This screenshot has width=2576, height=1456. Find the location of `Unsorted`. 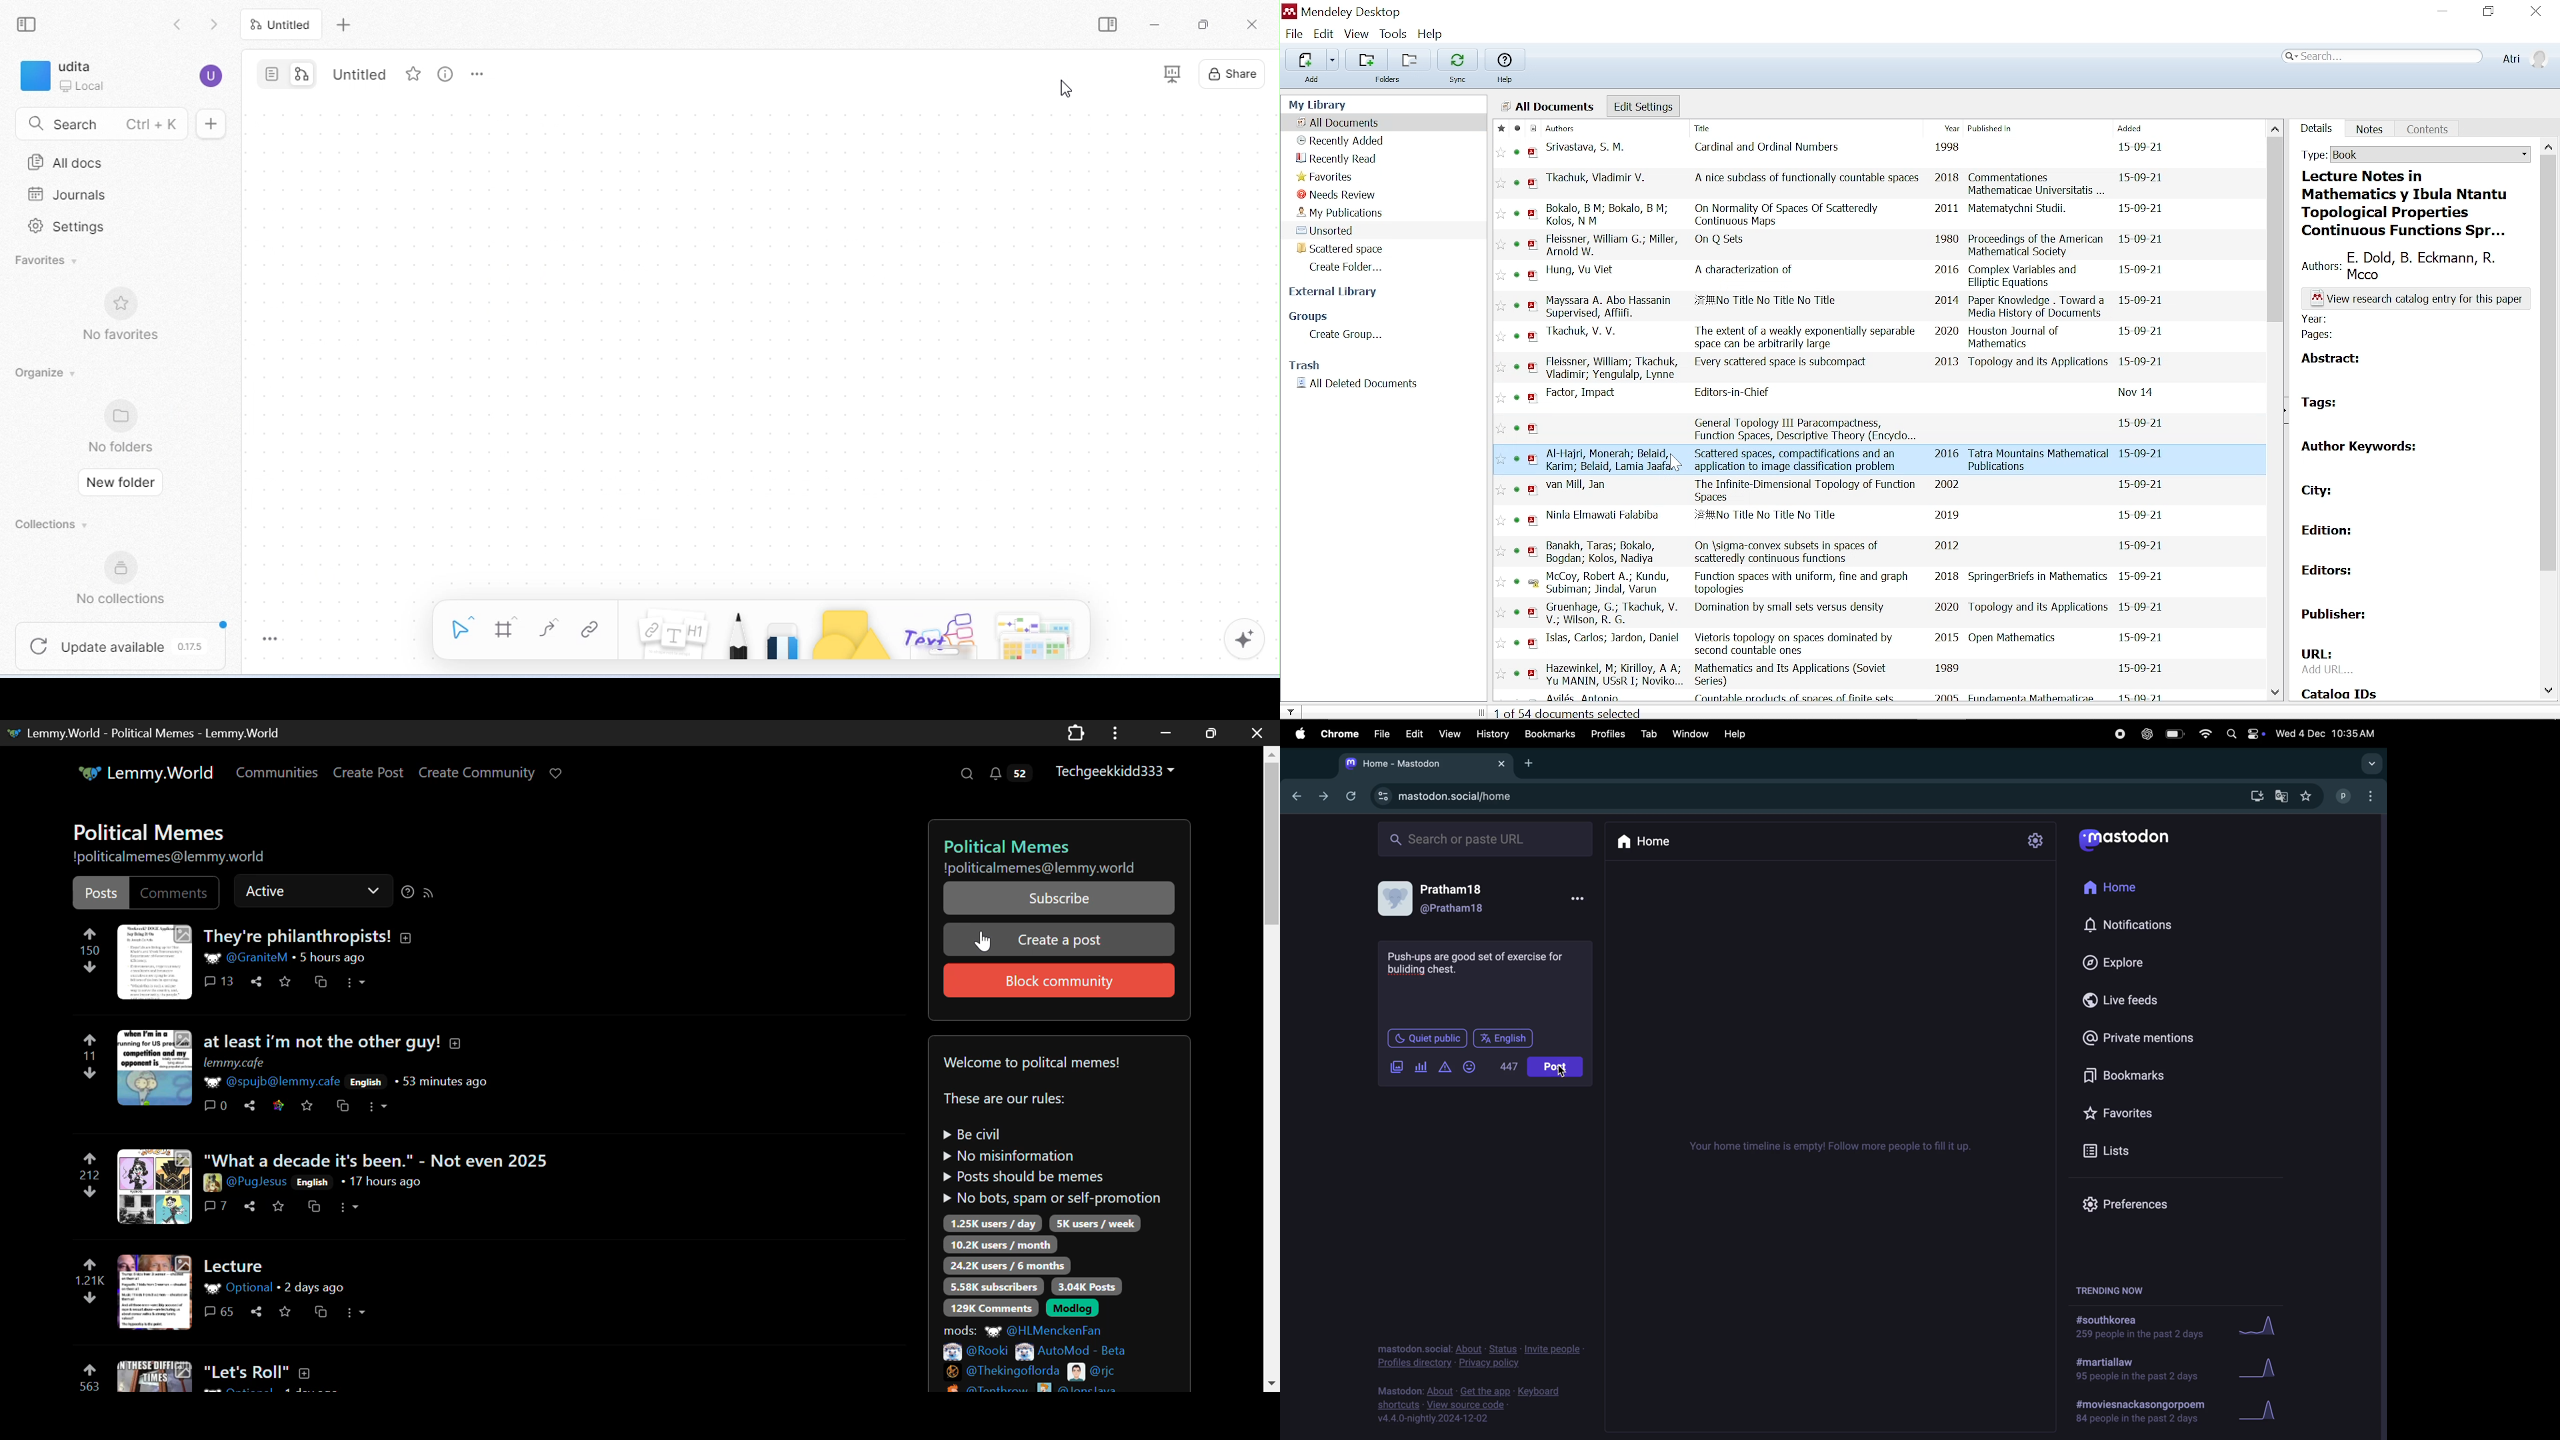

Unsorted is located at coordinates (1330, 230).